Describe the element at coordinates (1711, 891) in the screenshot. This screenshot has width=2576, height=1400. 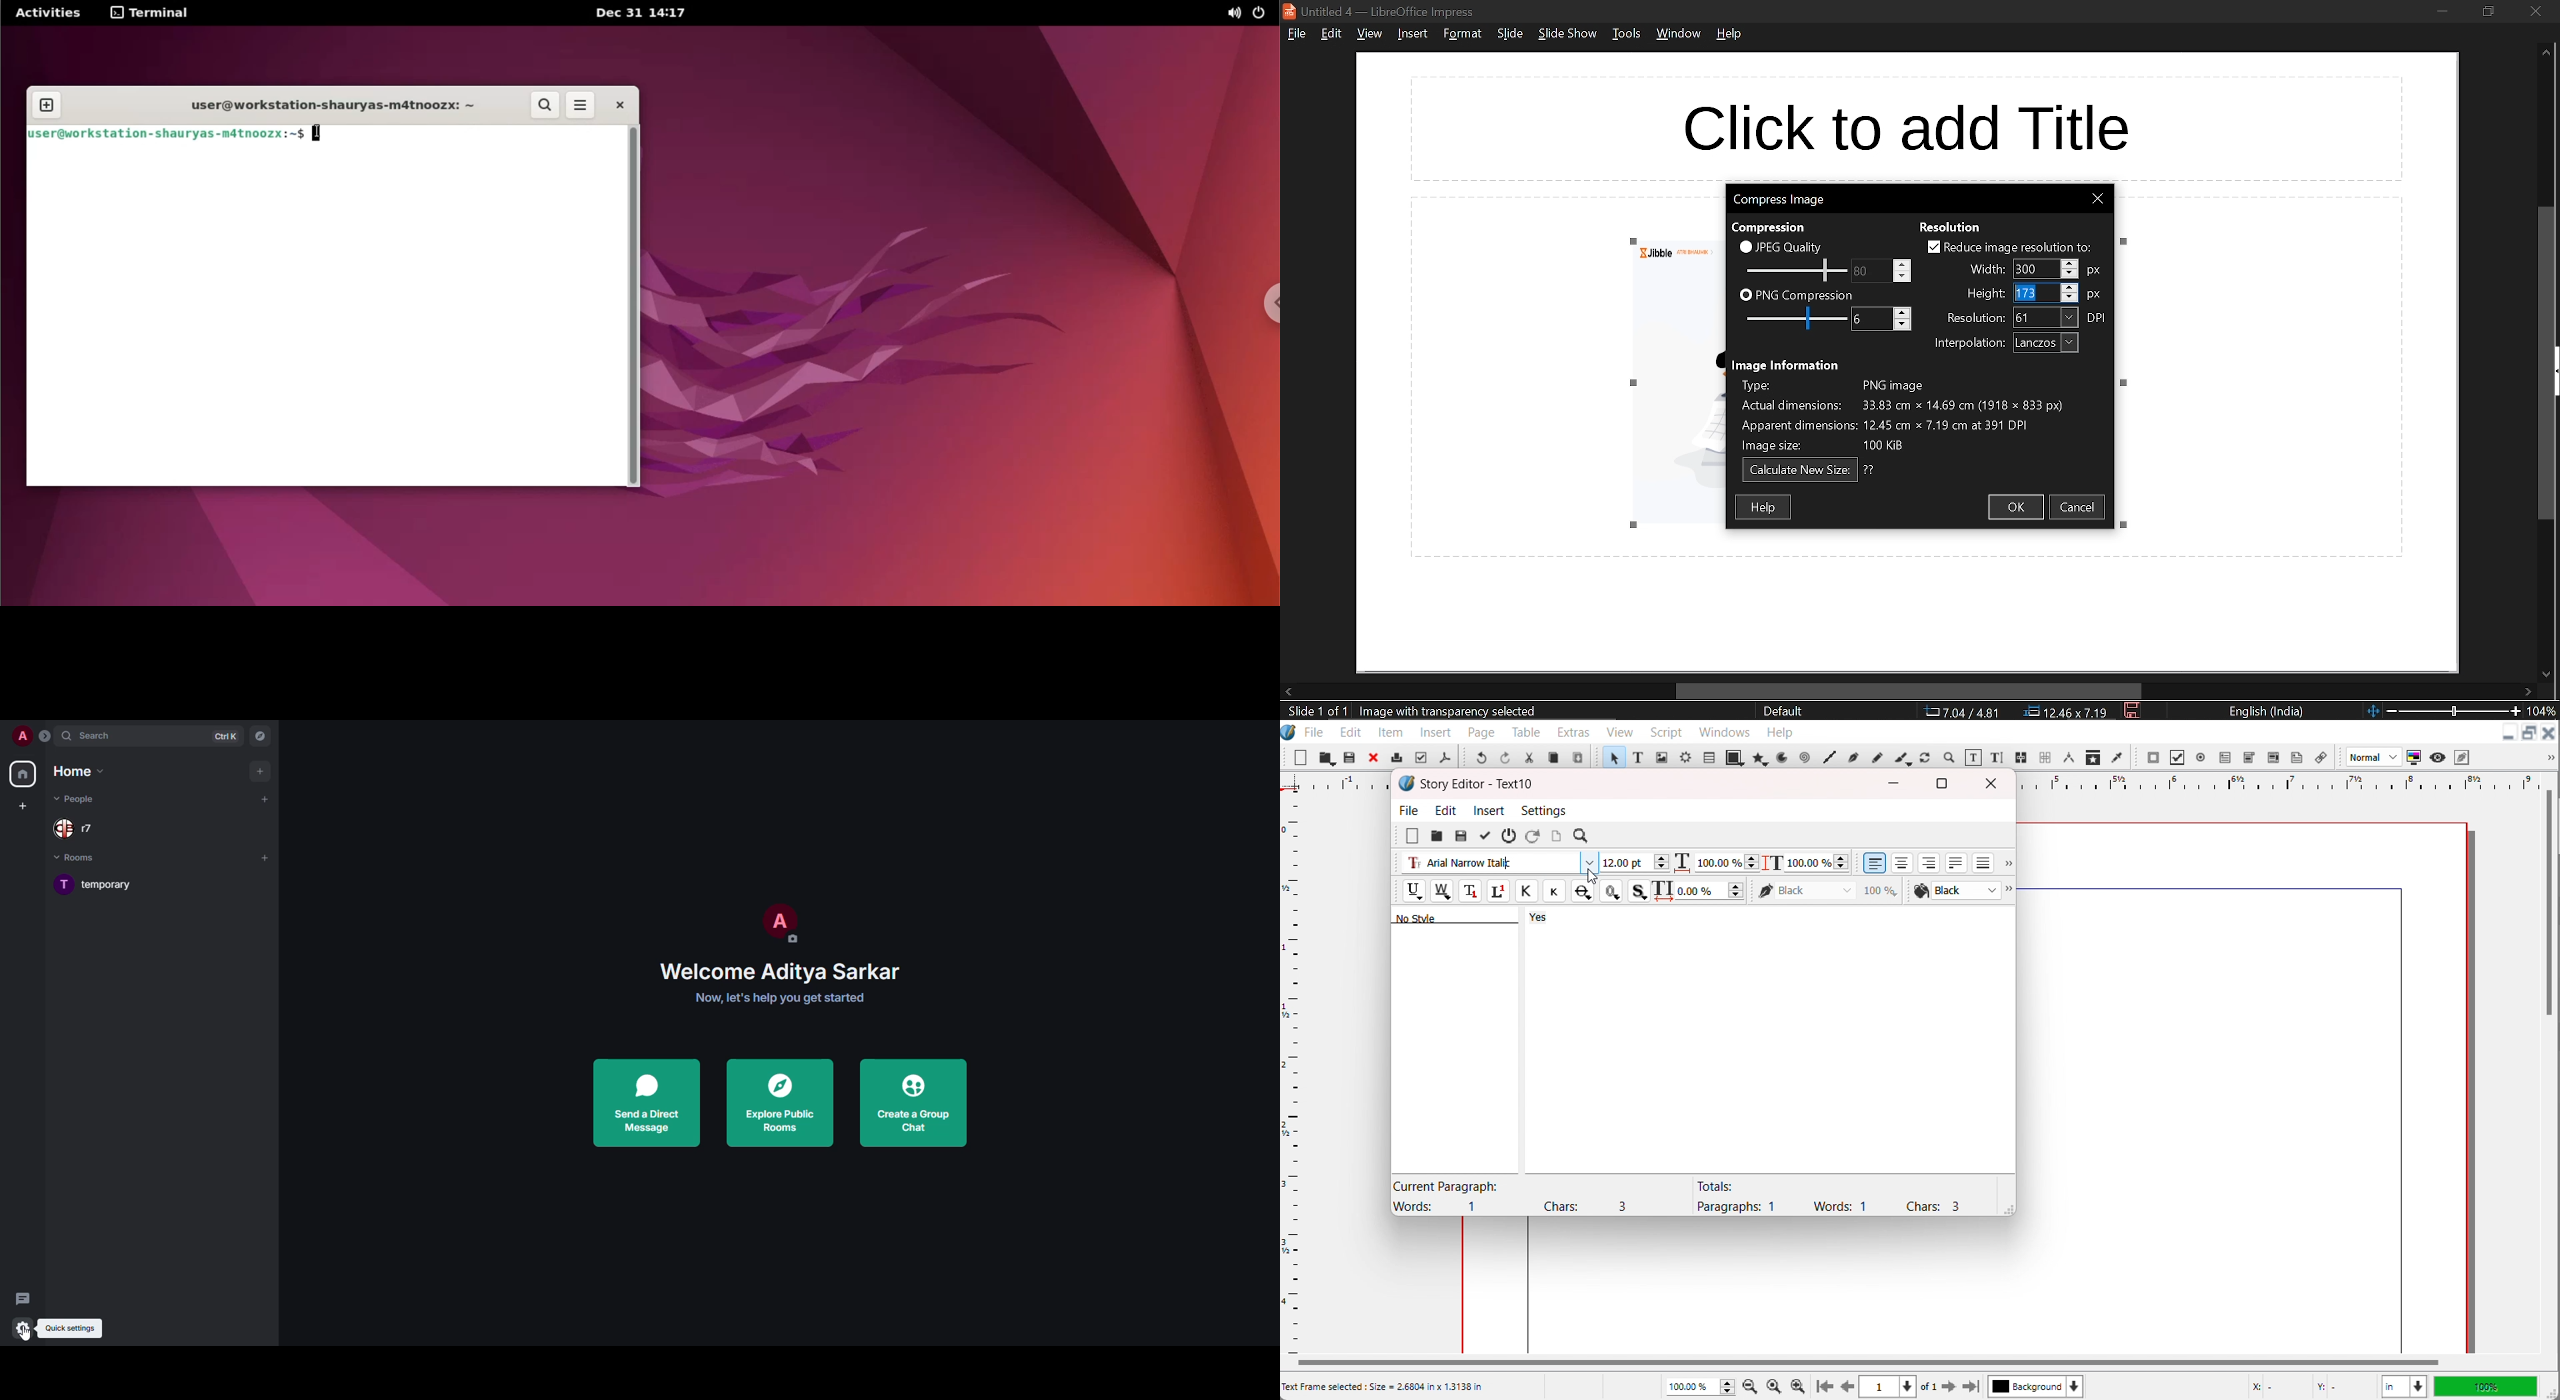
I see `Text Width adjuster` at that location.